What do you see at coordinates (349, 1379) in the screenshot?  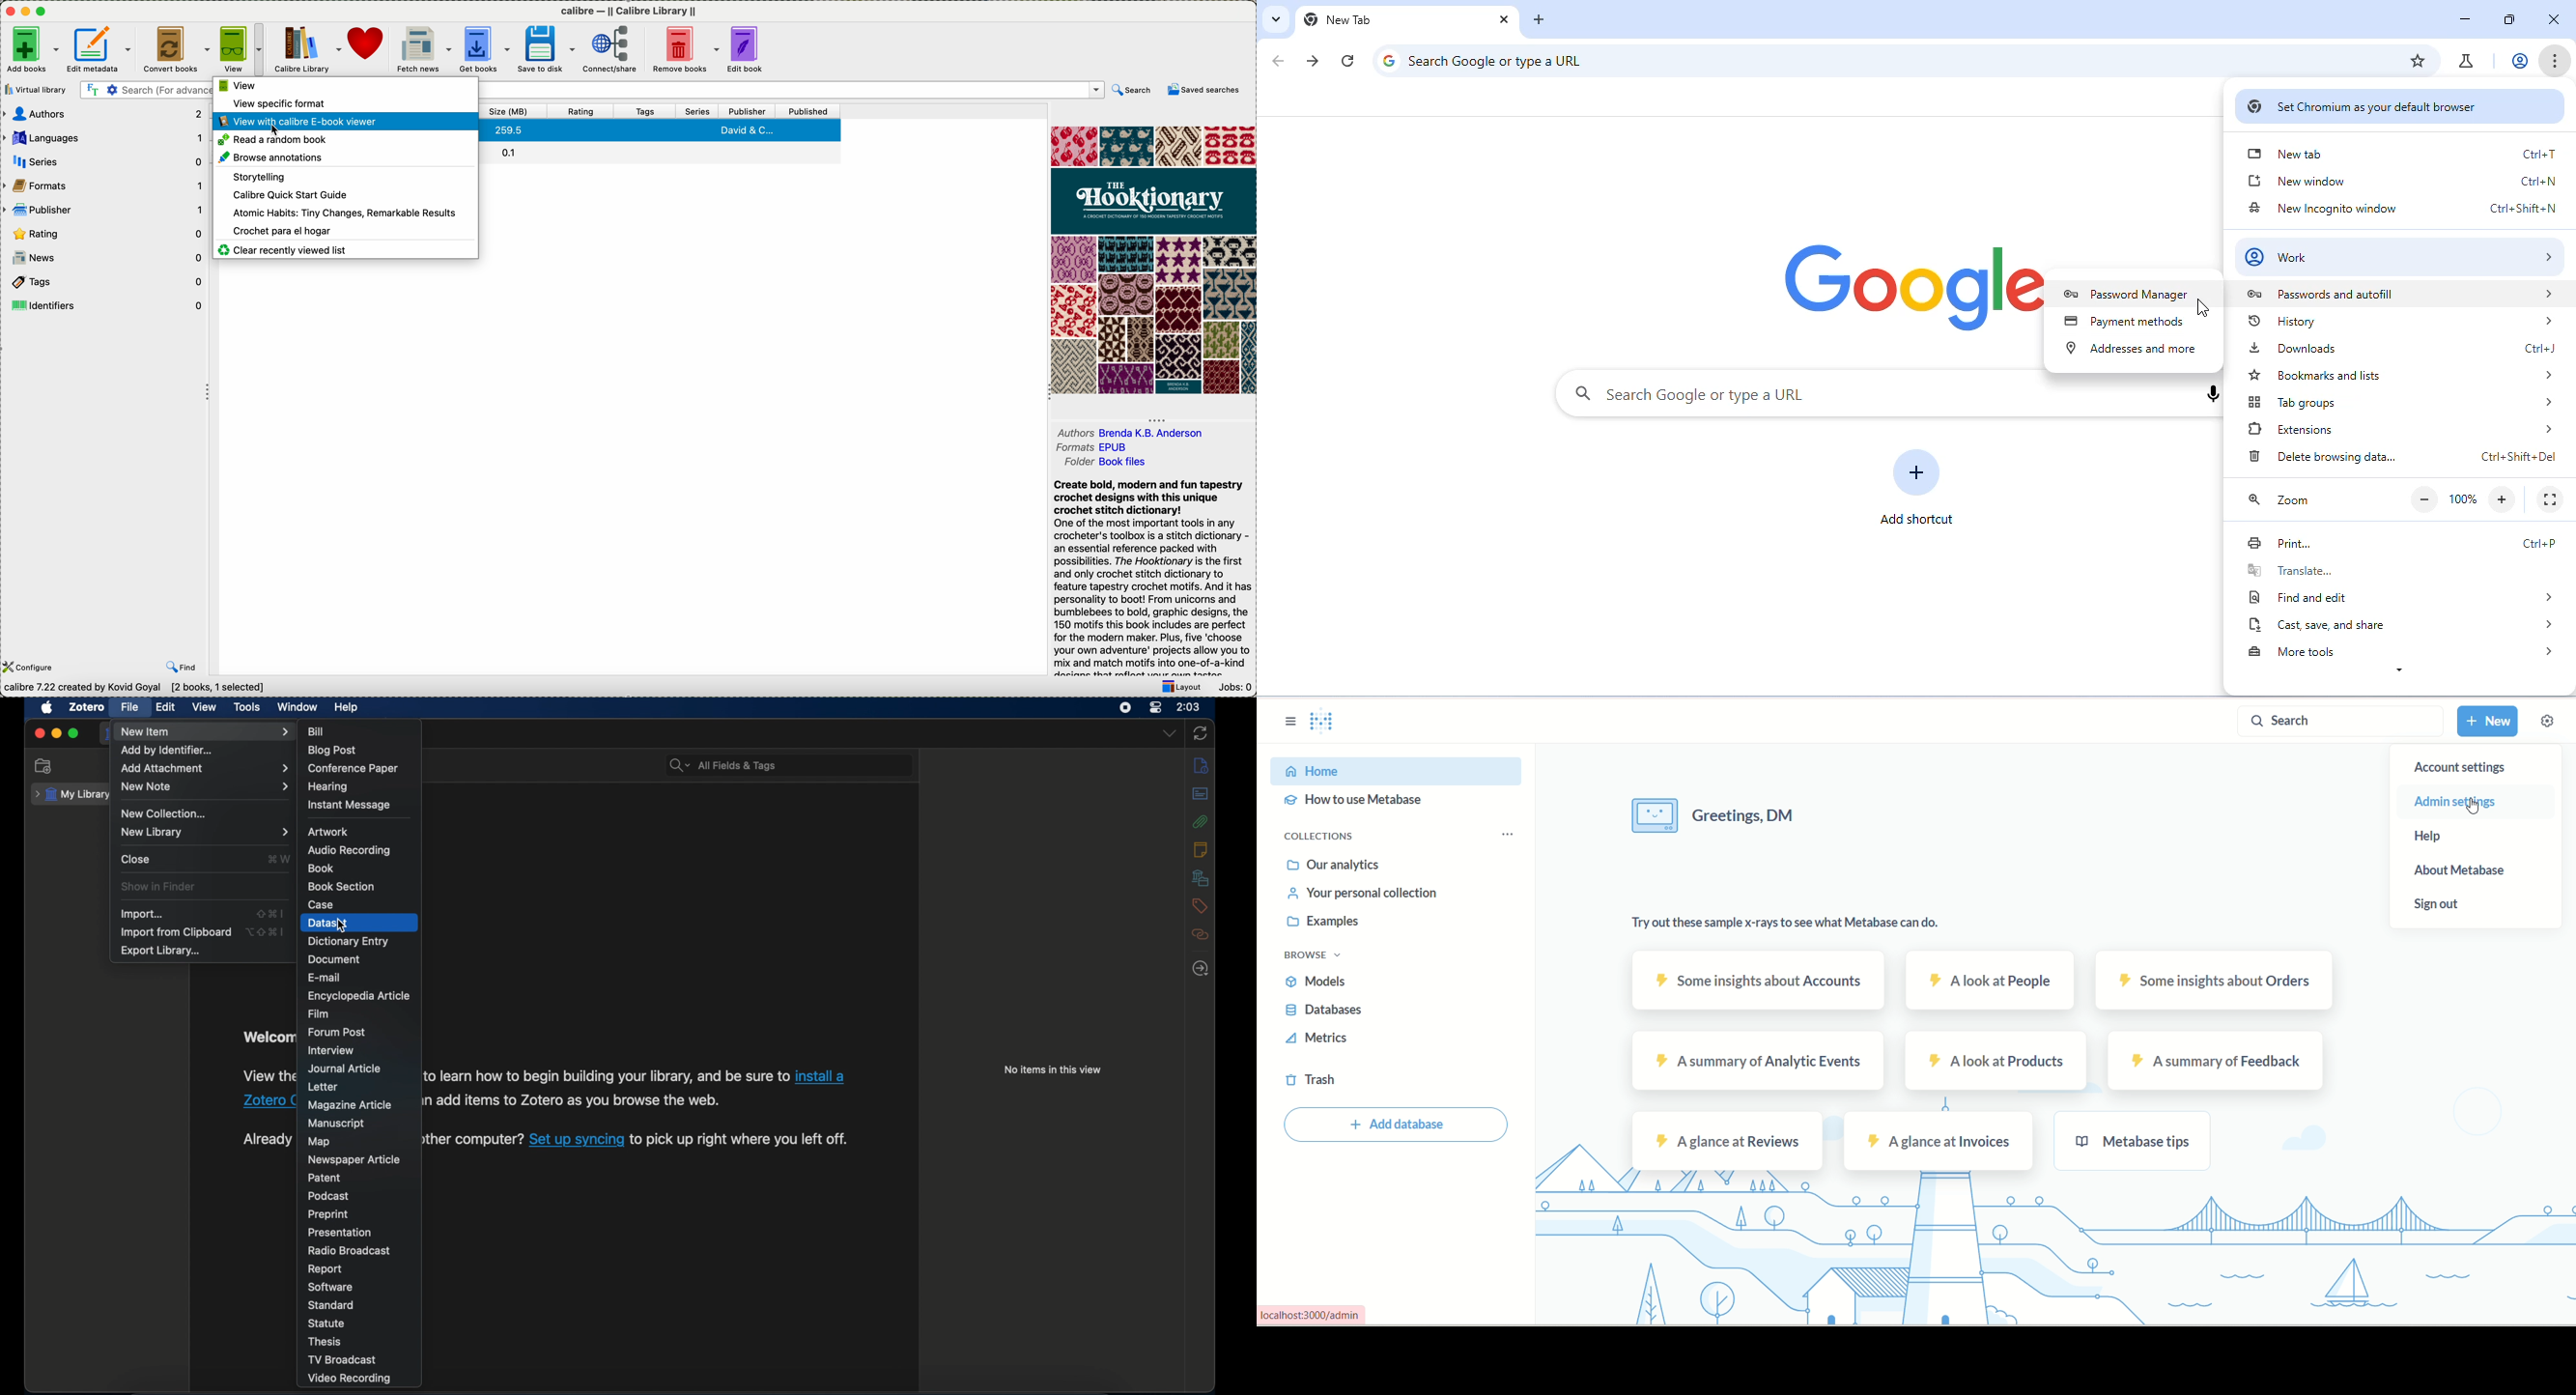 I see `video recording` at bounding box center [349, 1379].